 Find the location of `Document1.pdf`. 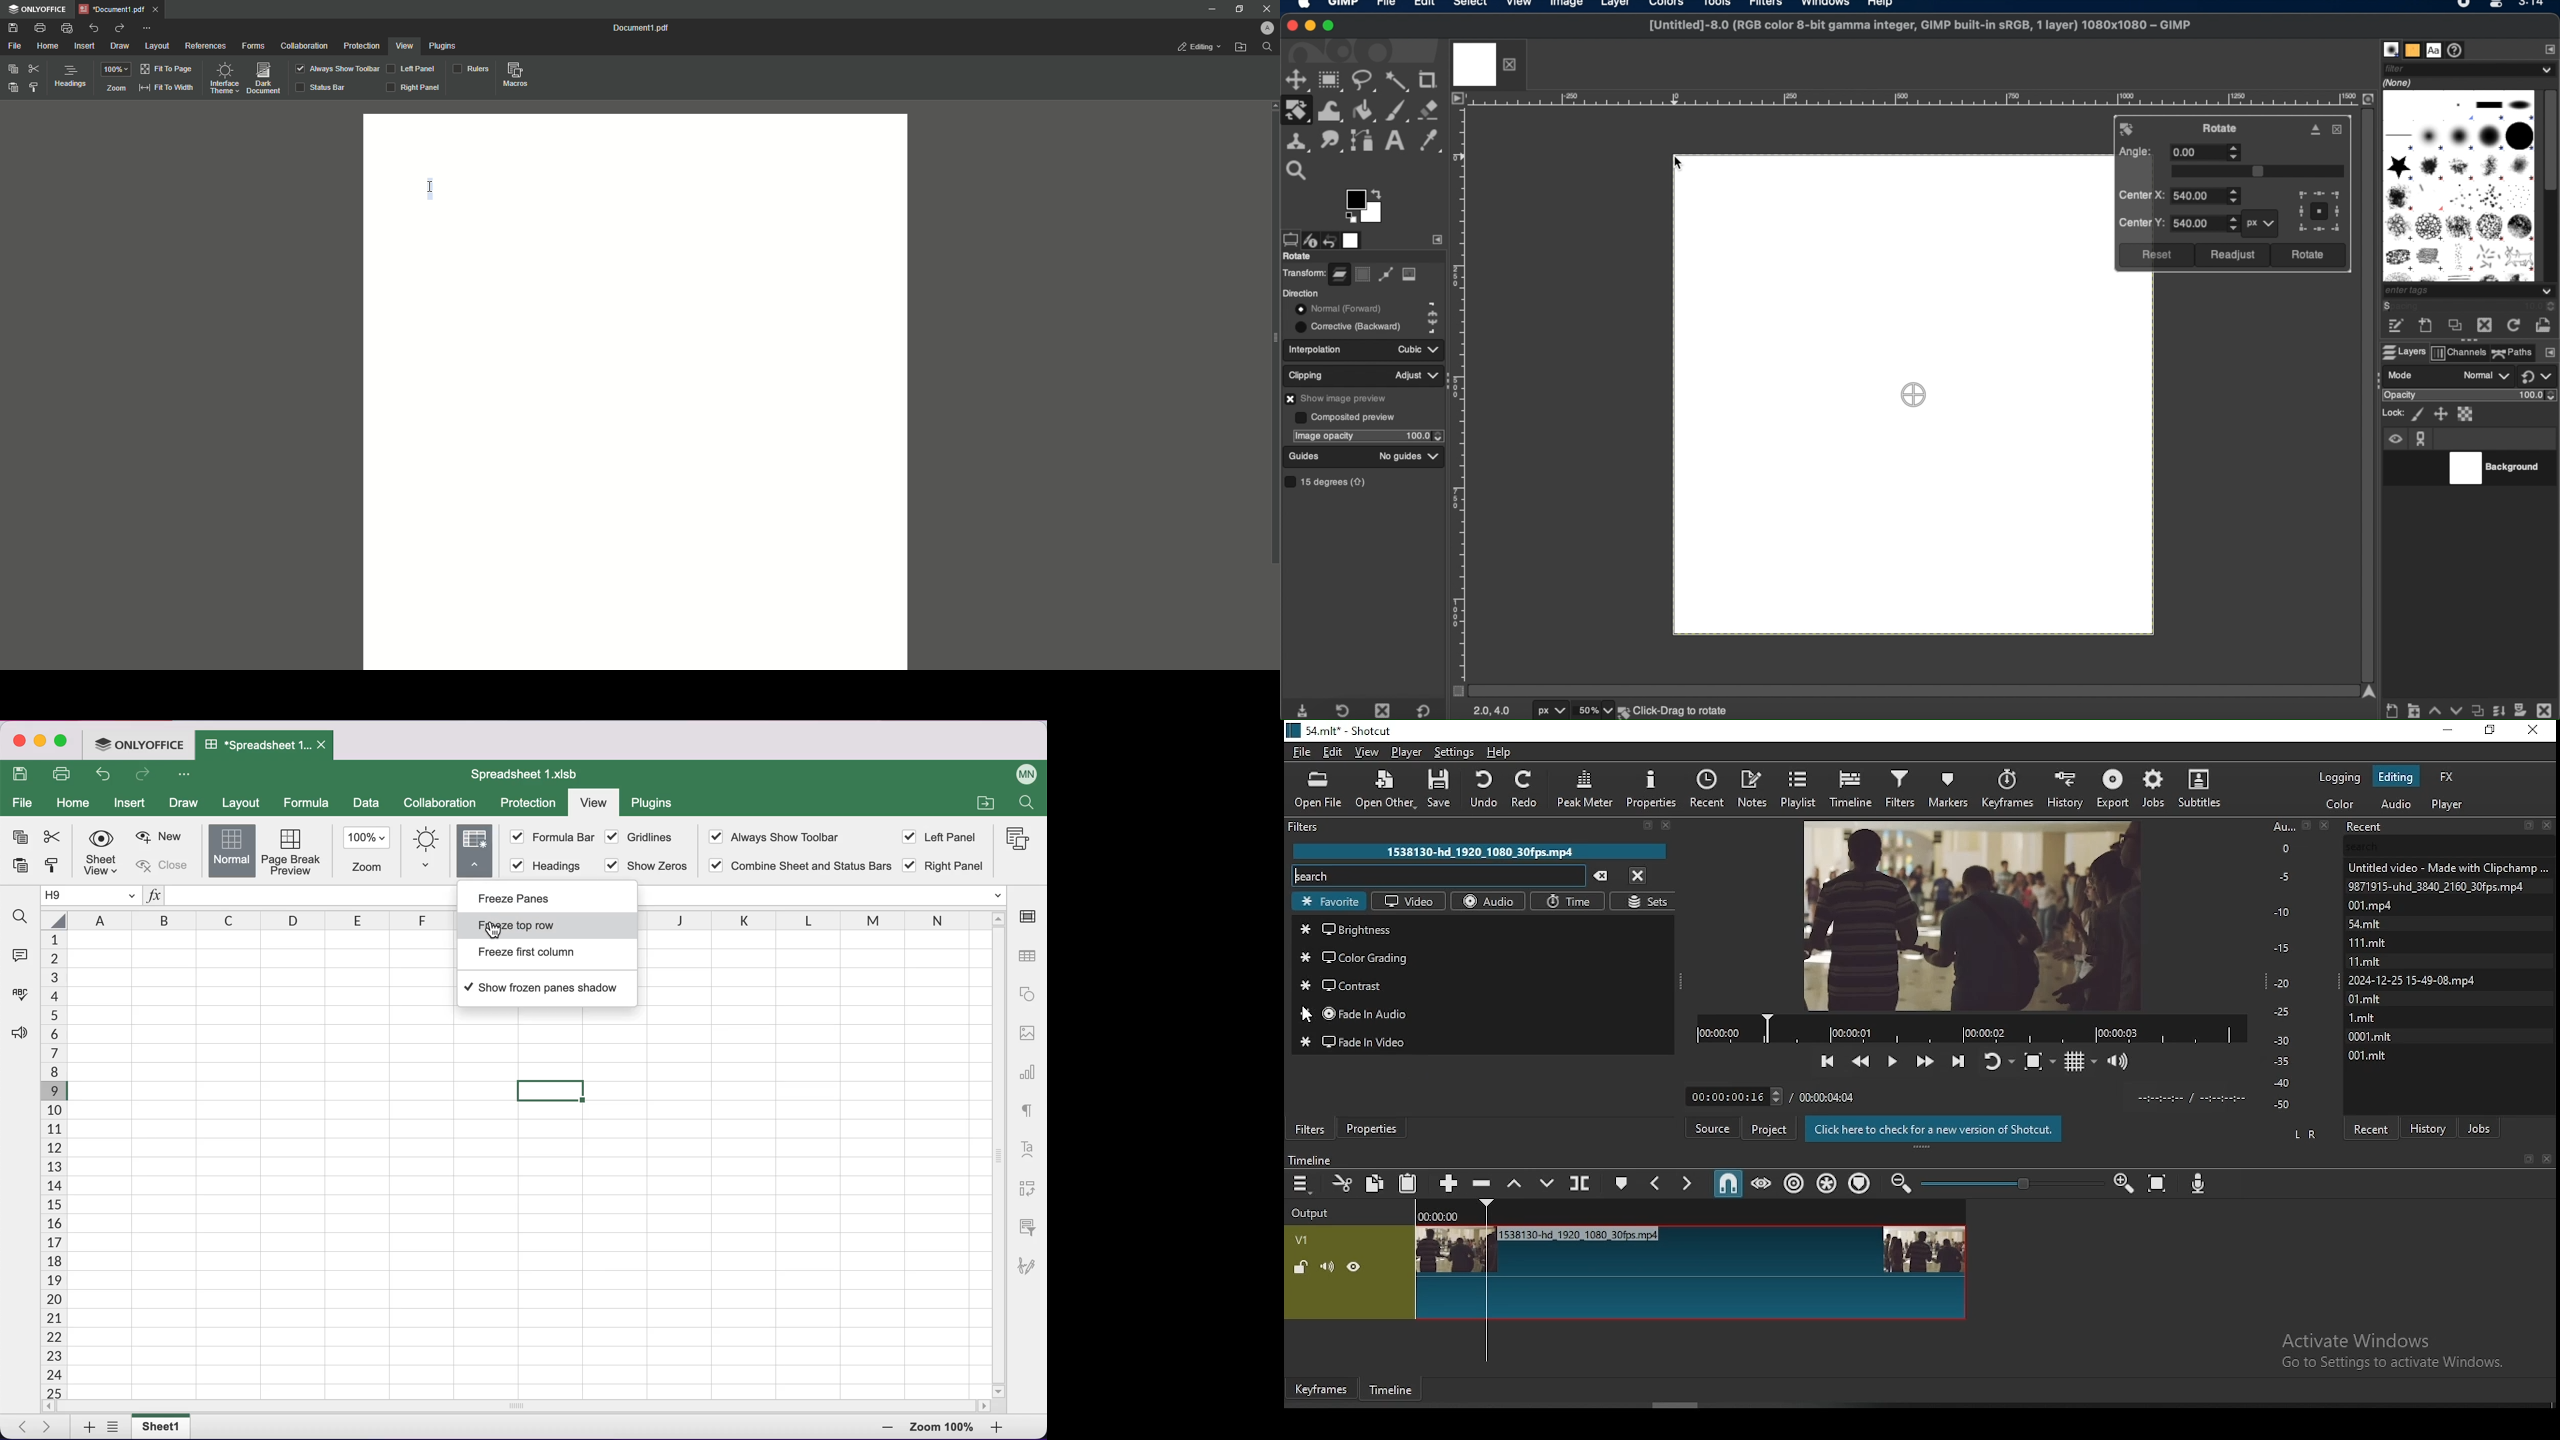

Document1.pdf is located at coordinates (635, 29).